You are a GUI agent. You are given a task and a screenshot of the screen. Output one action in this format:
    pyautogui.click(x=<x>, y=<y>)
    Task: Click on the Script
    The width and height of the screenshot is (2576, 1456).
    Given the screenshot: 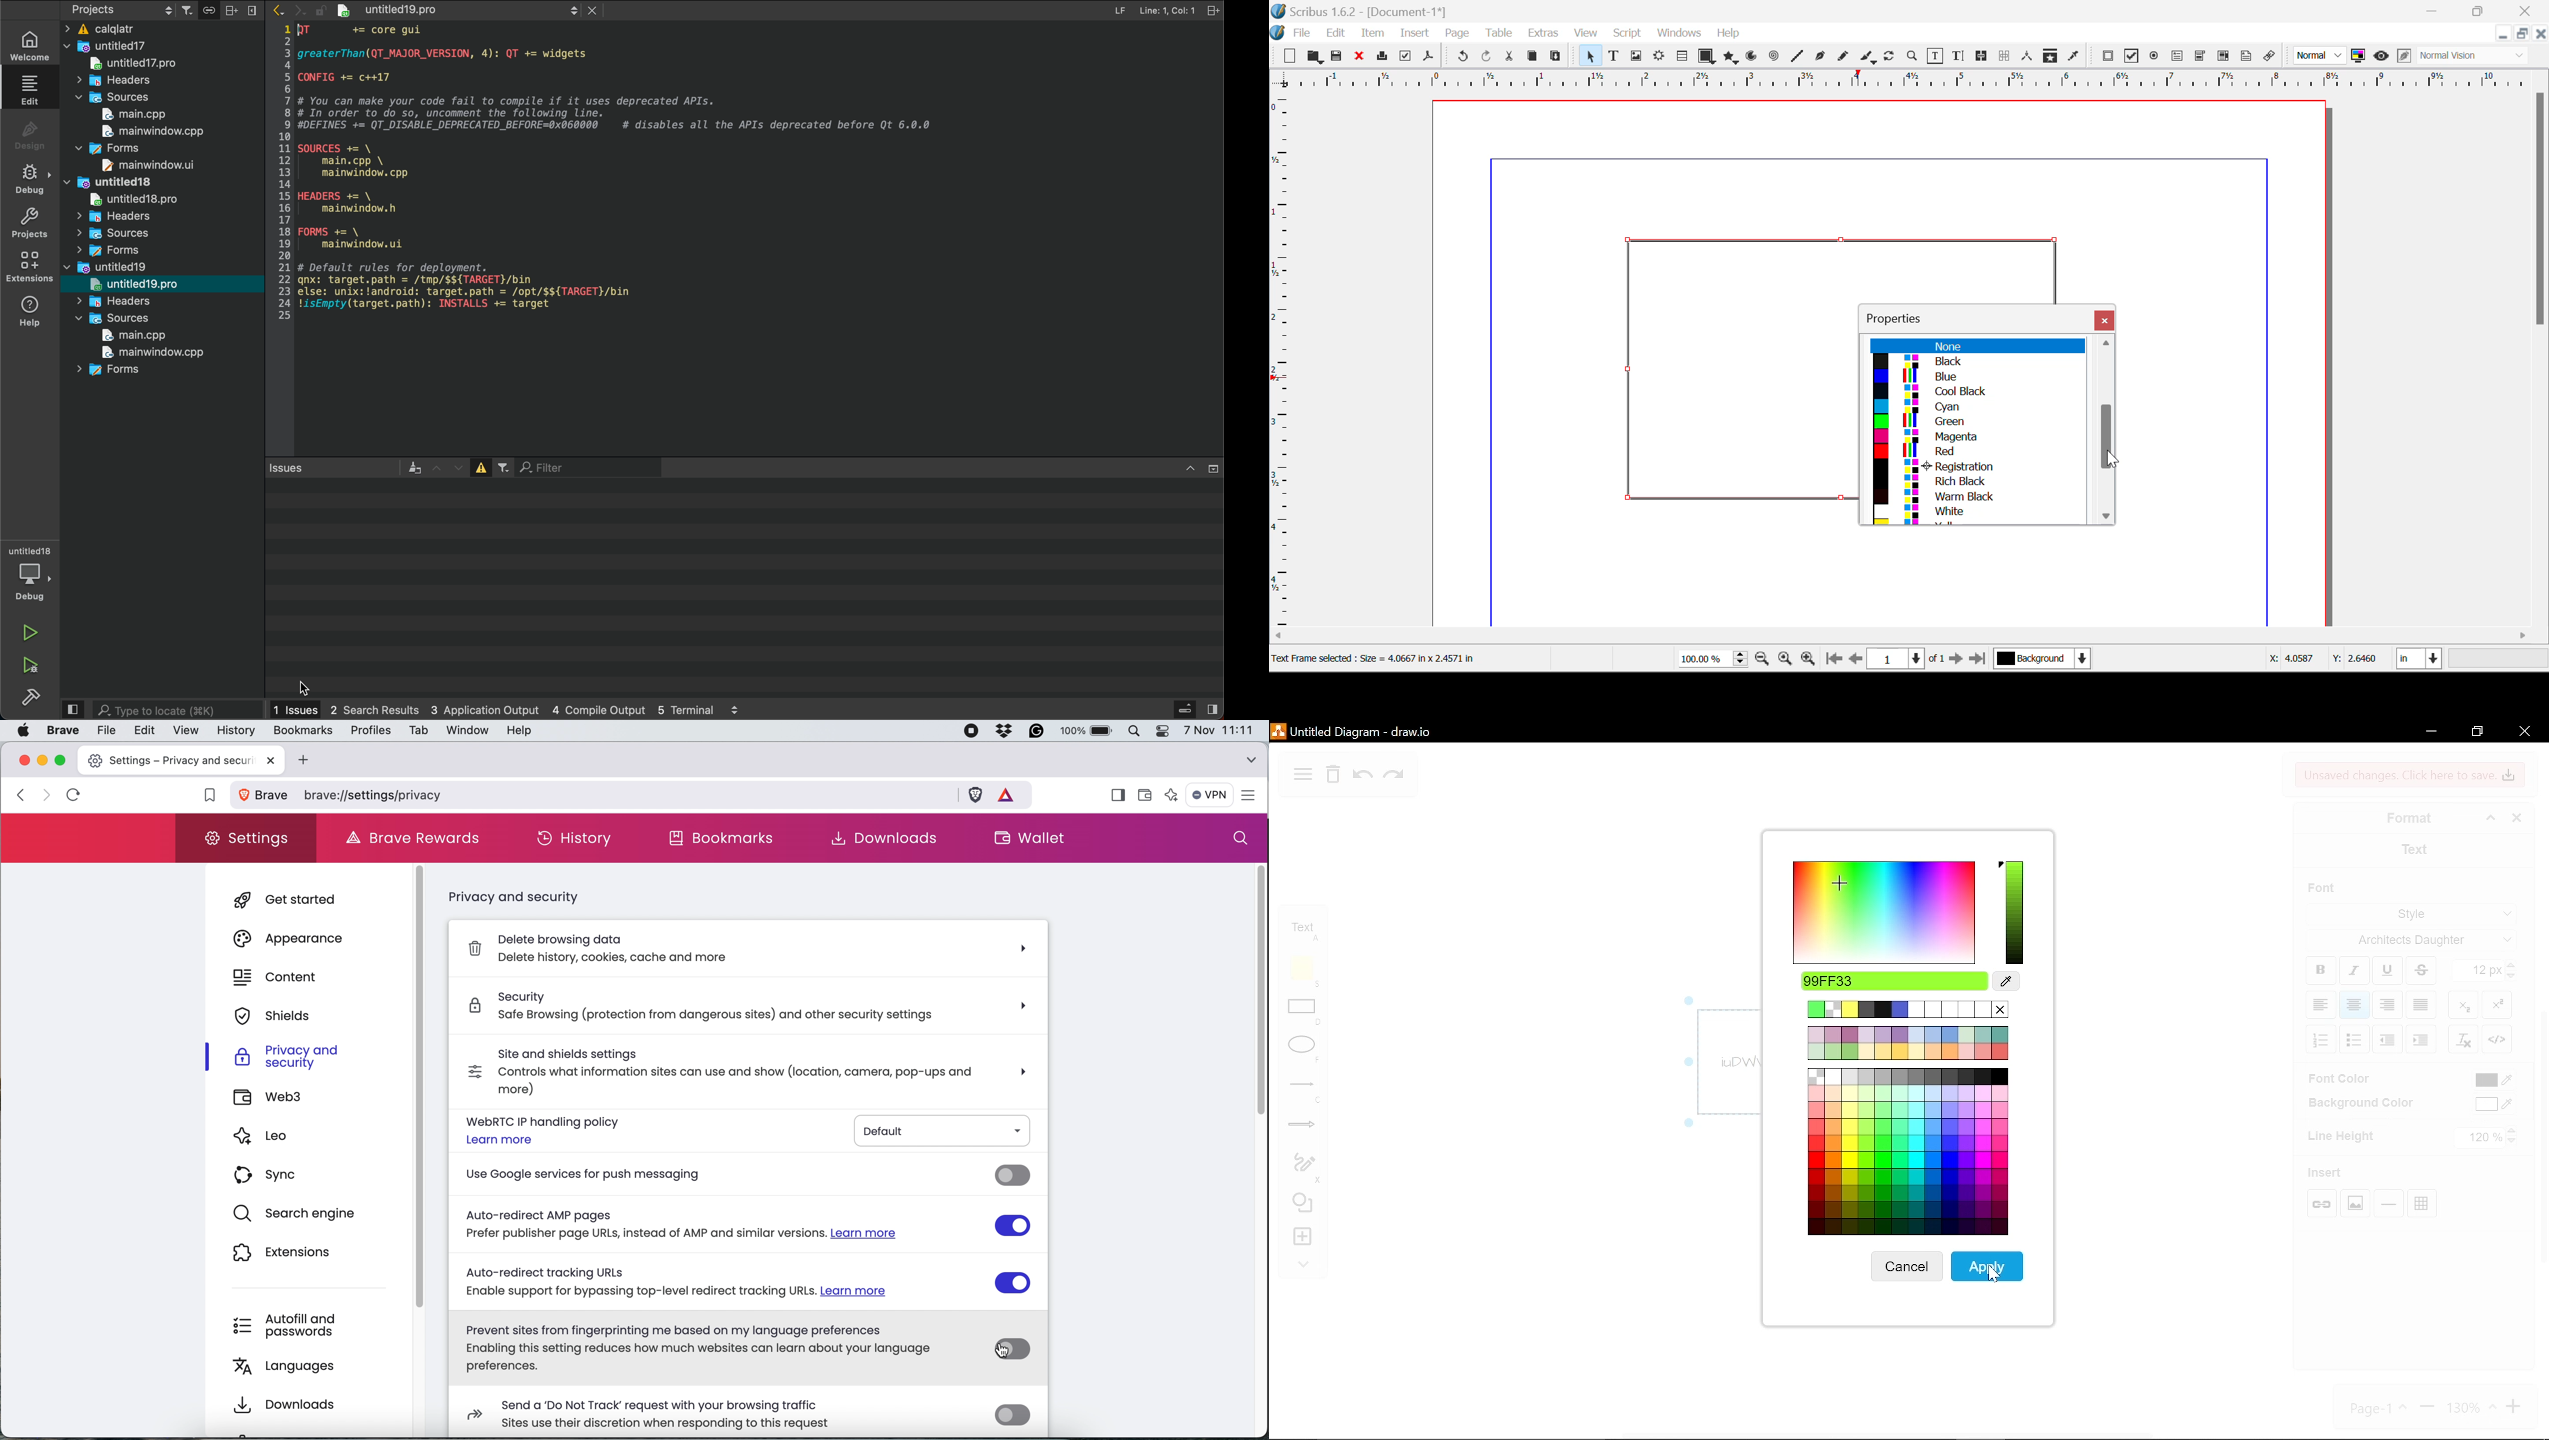 What is the action you would take?
    pyautogui.click(x=1628, y=35)
    